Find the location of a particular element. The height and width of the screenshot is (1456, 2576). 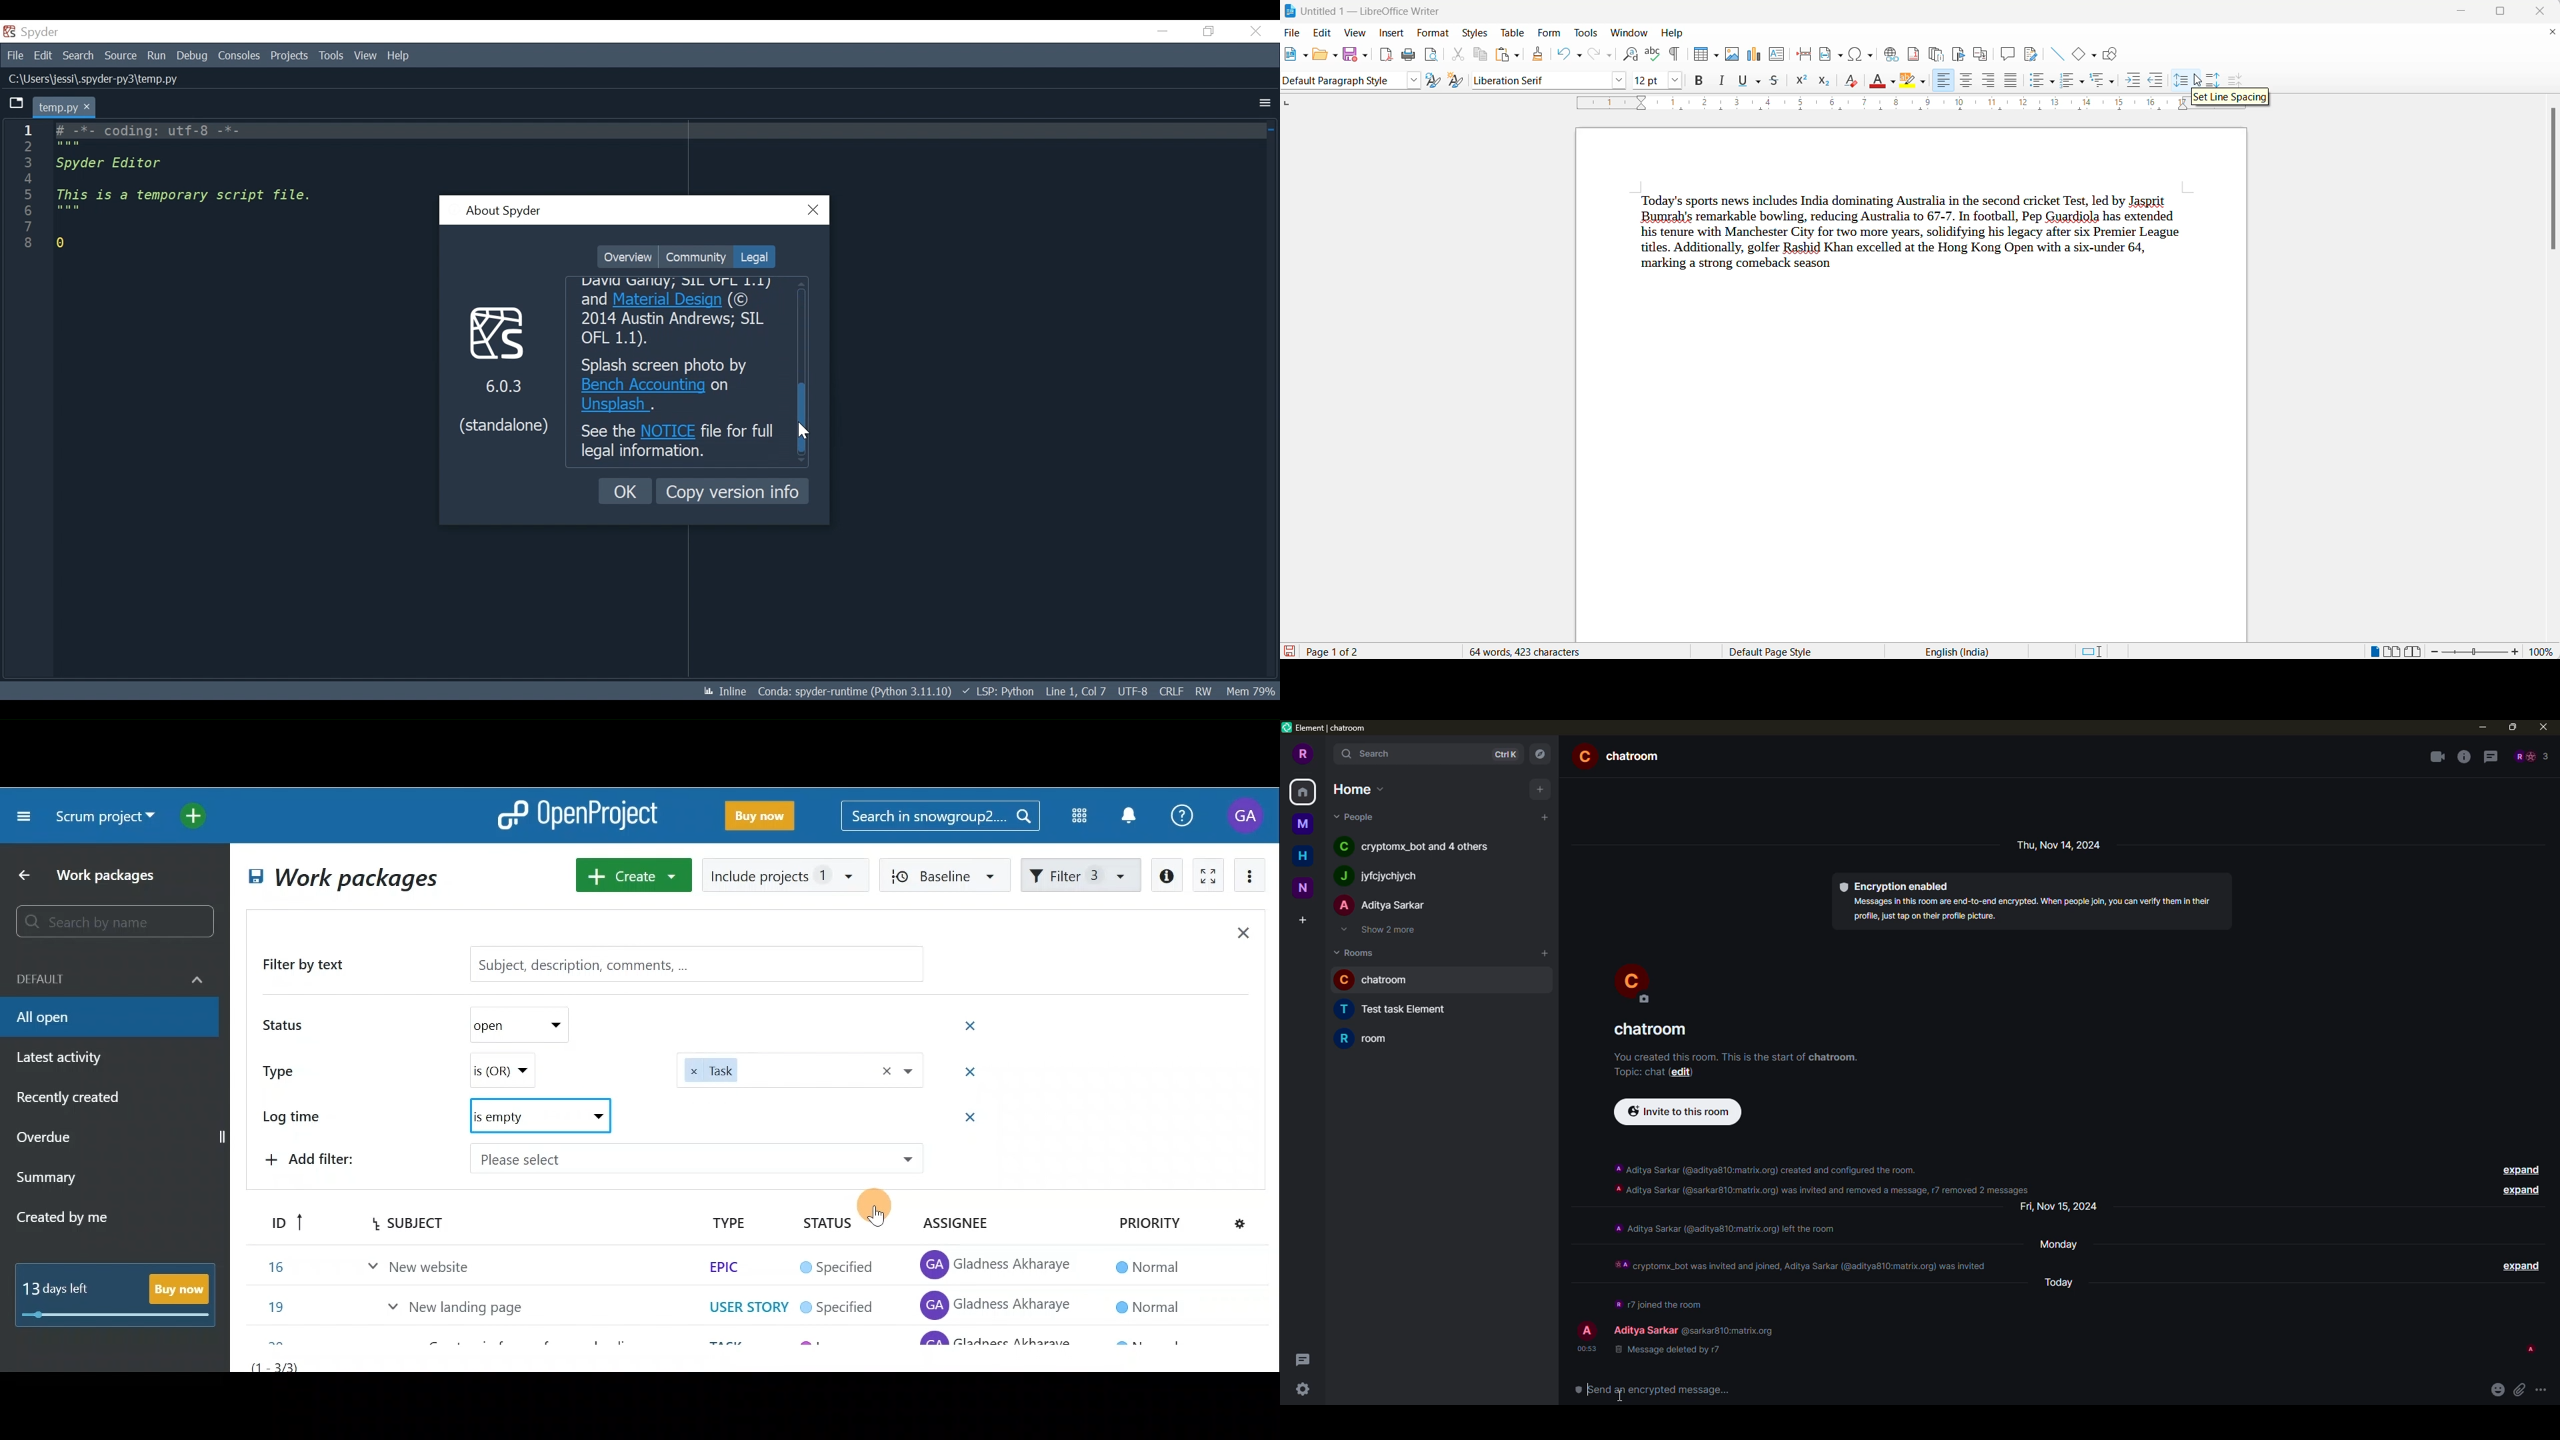

subject, description, comments is located at coordinates (682, 963).